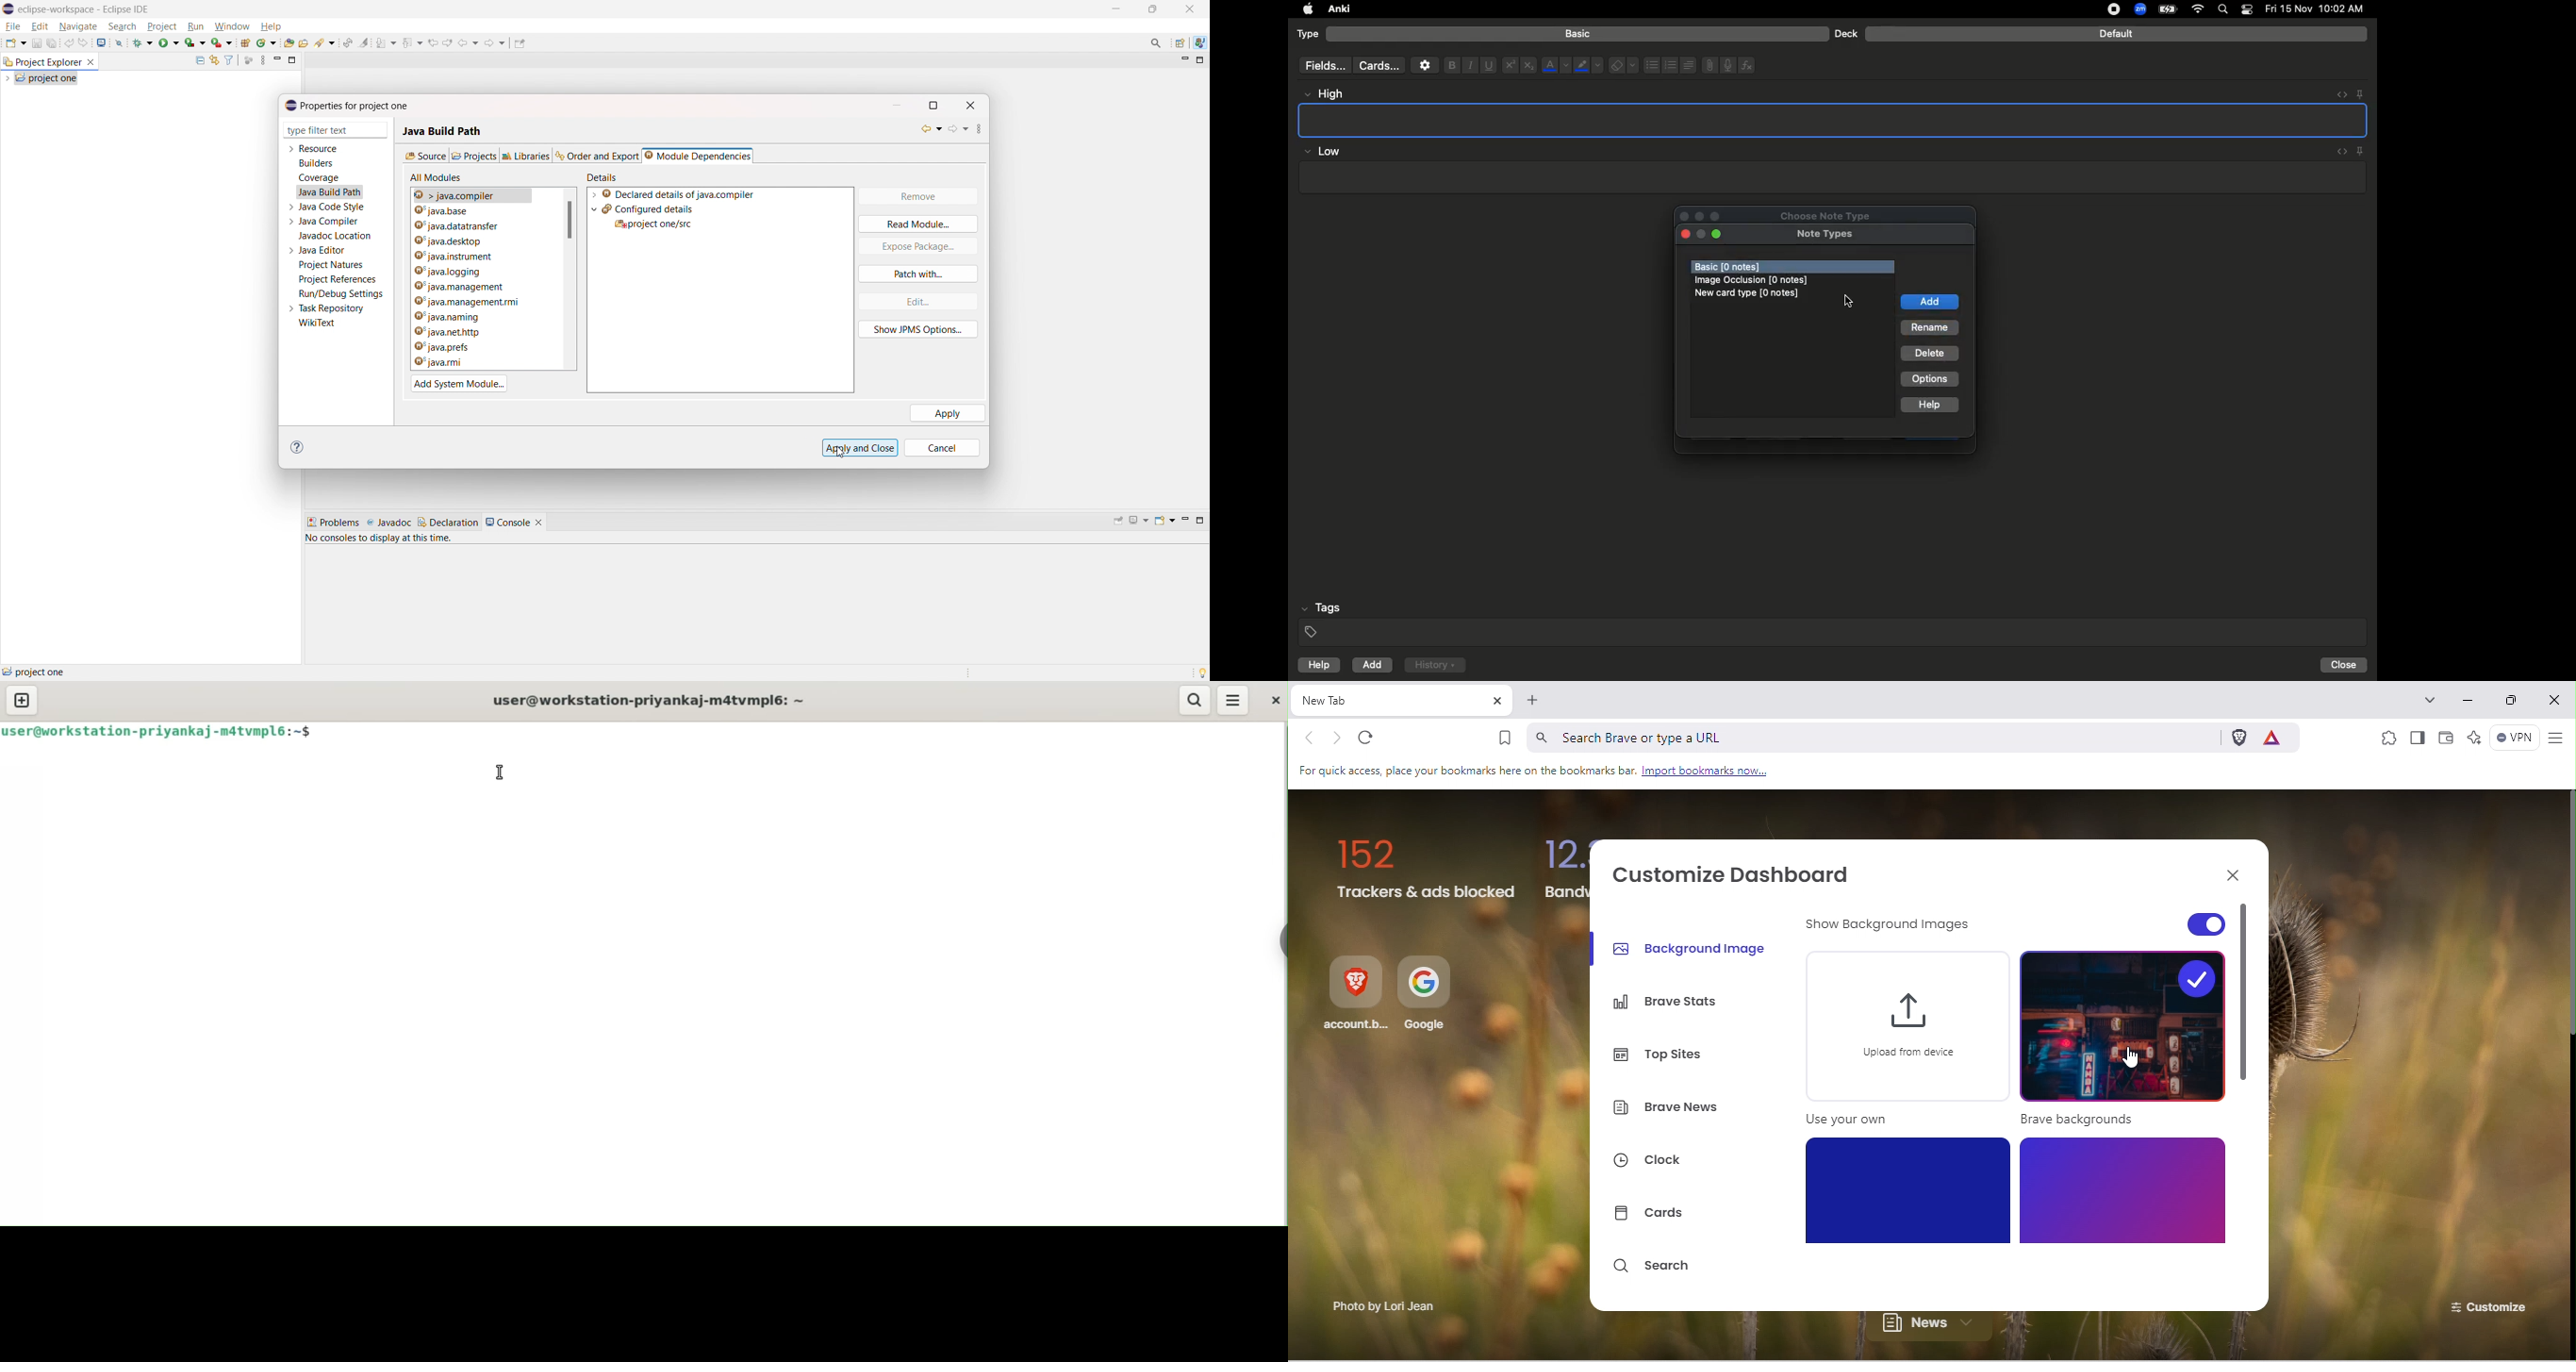 Image resolution: width=2576 pixels, height=1372 pixels. What do you see at coordinates (1719, 235) in the screenshot?
I see `maximize` at bounding box center [1719, 235].